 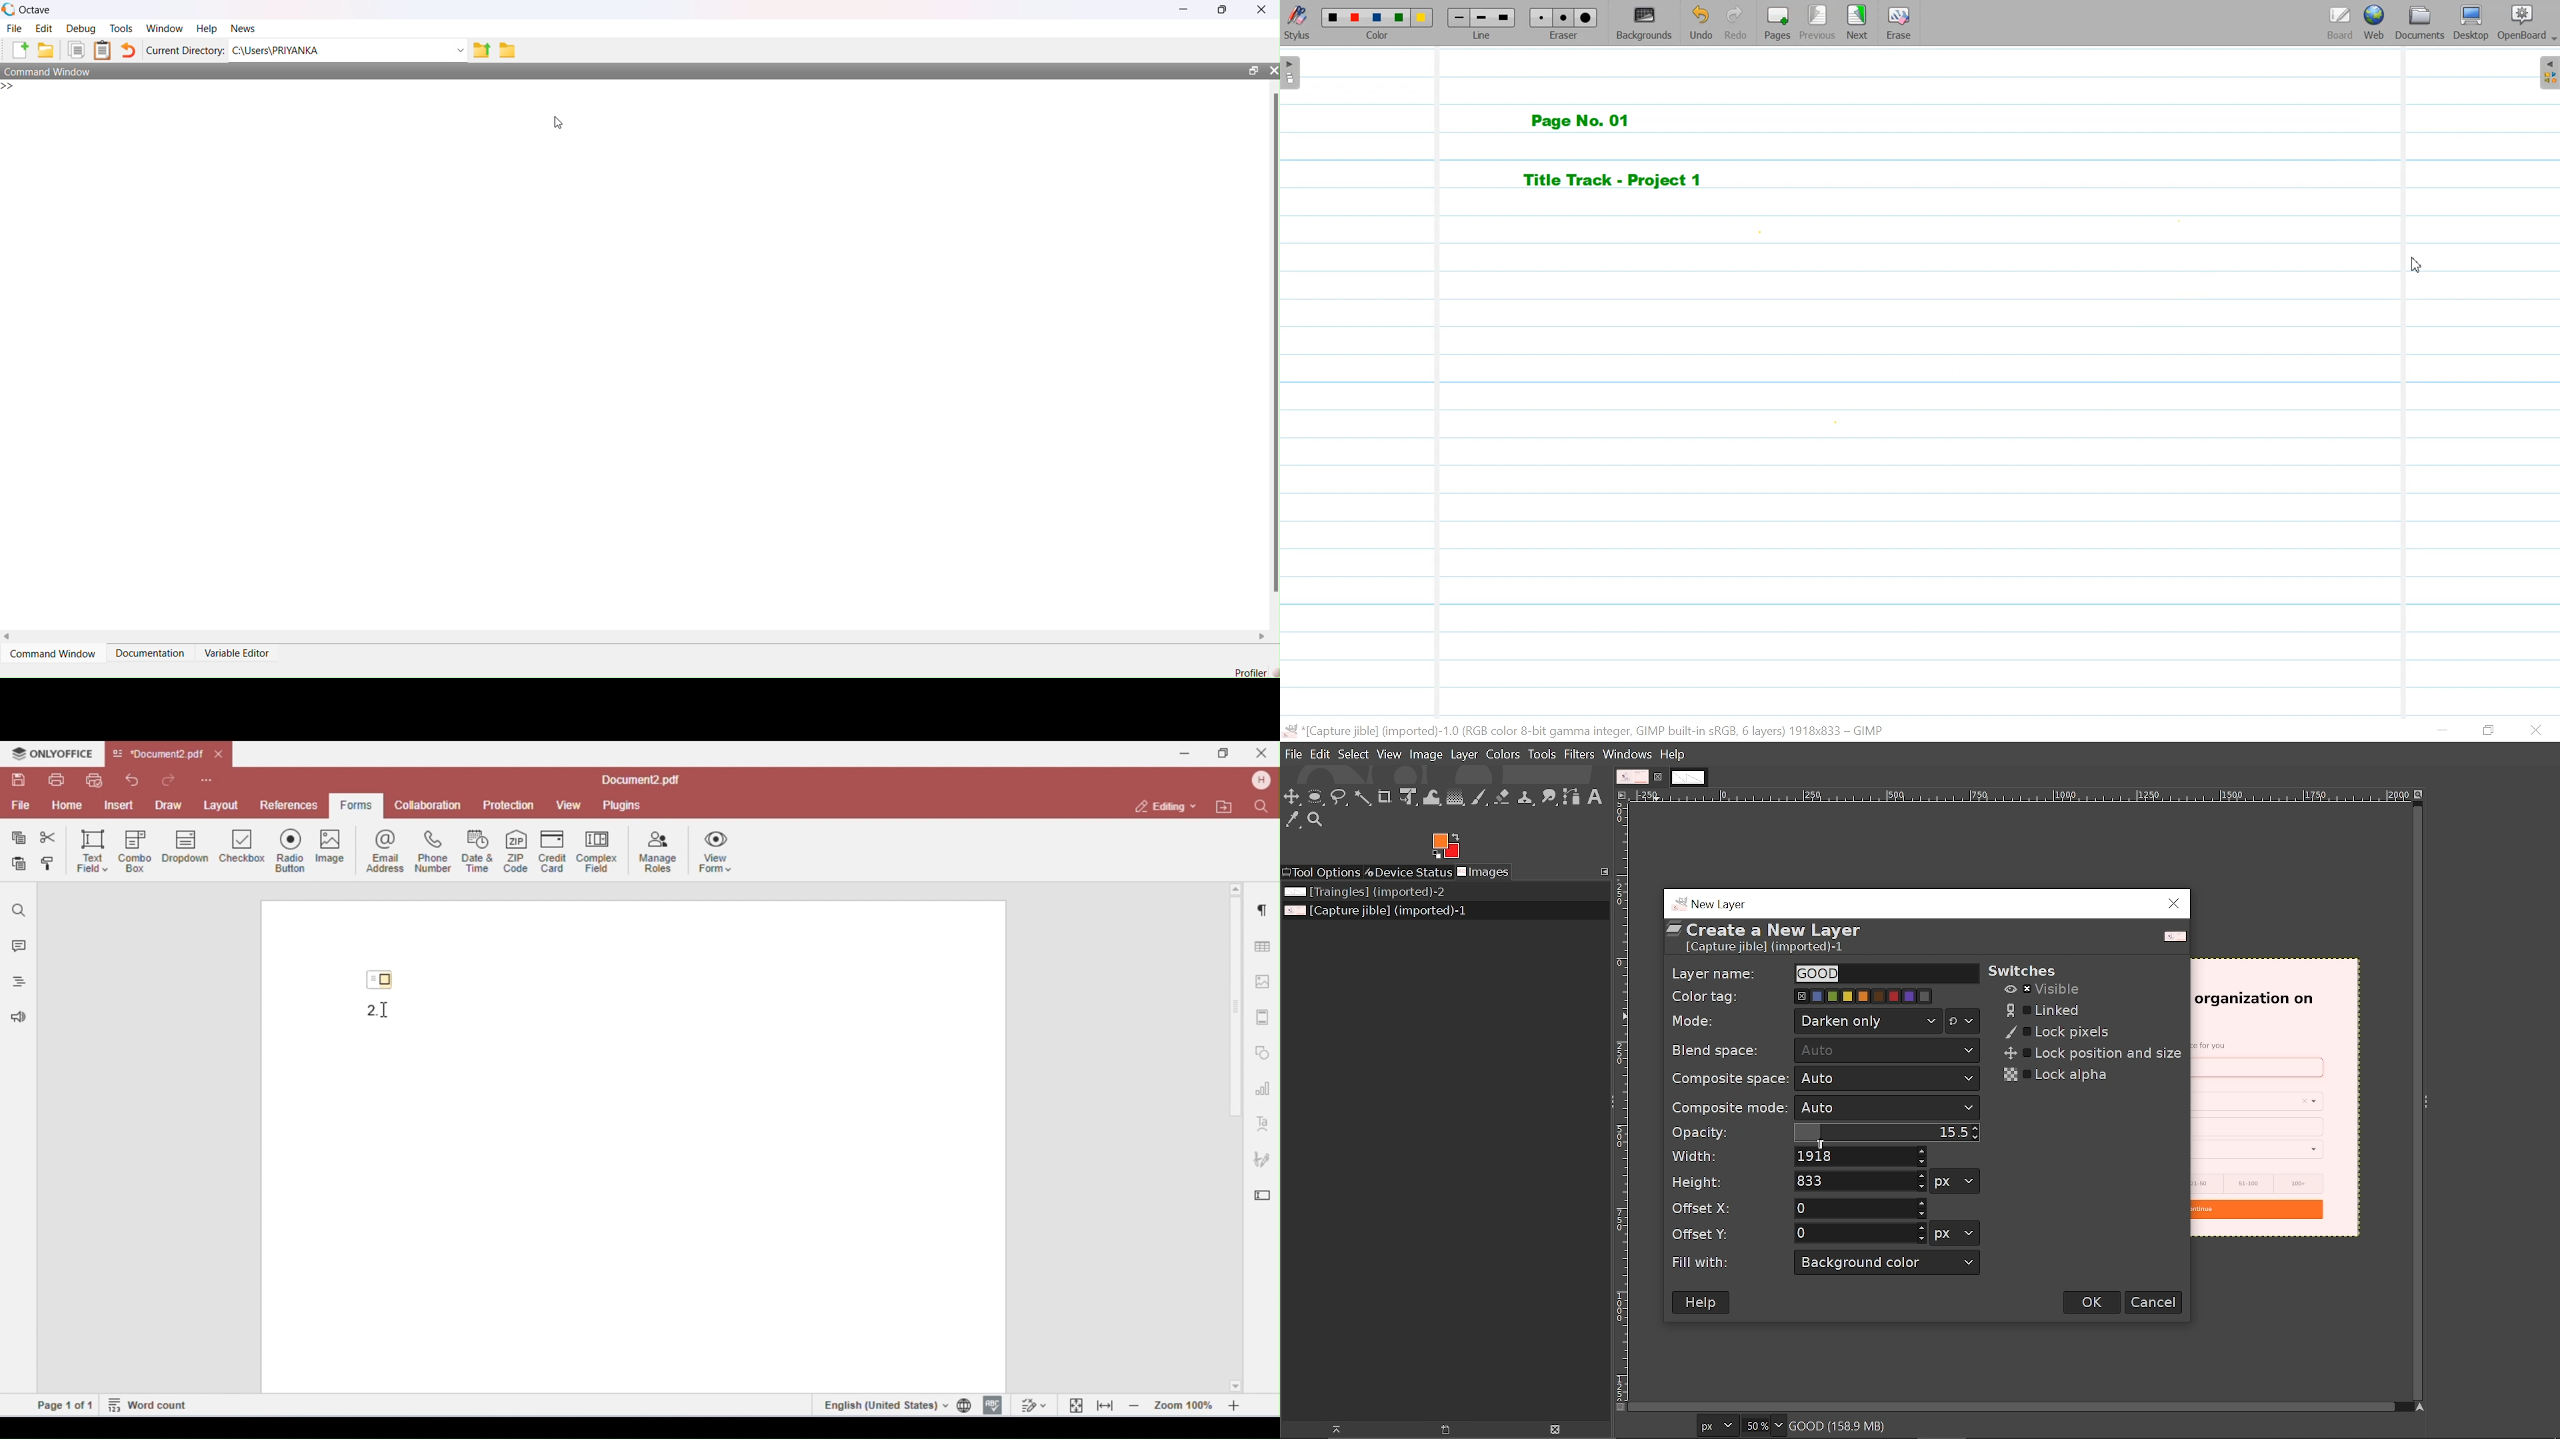 What do you see at coordinates (1859, 1207) in the screenshot?
I see `offset X` at bounding box center [1859, 1207].